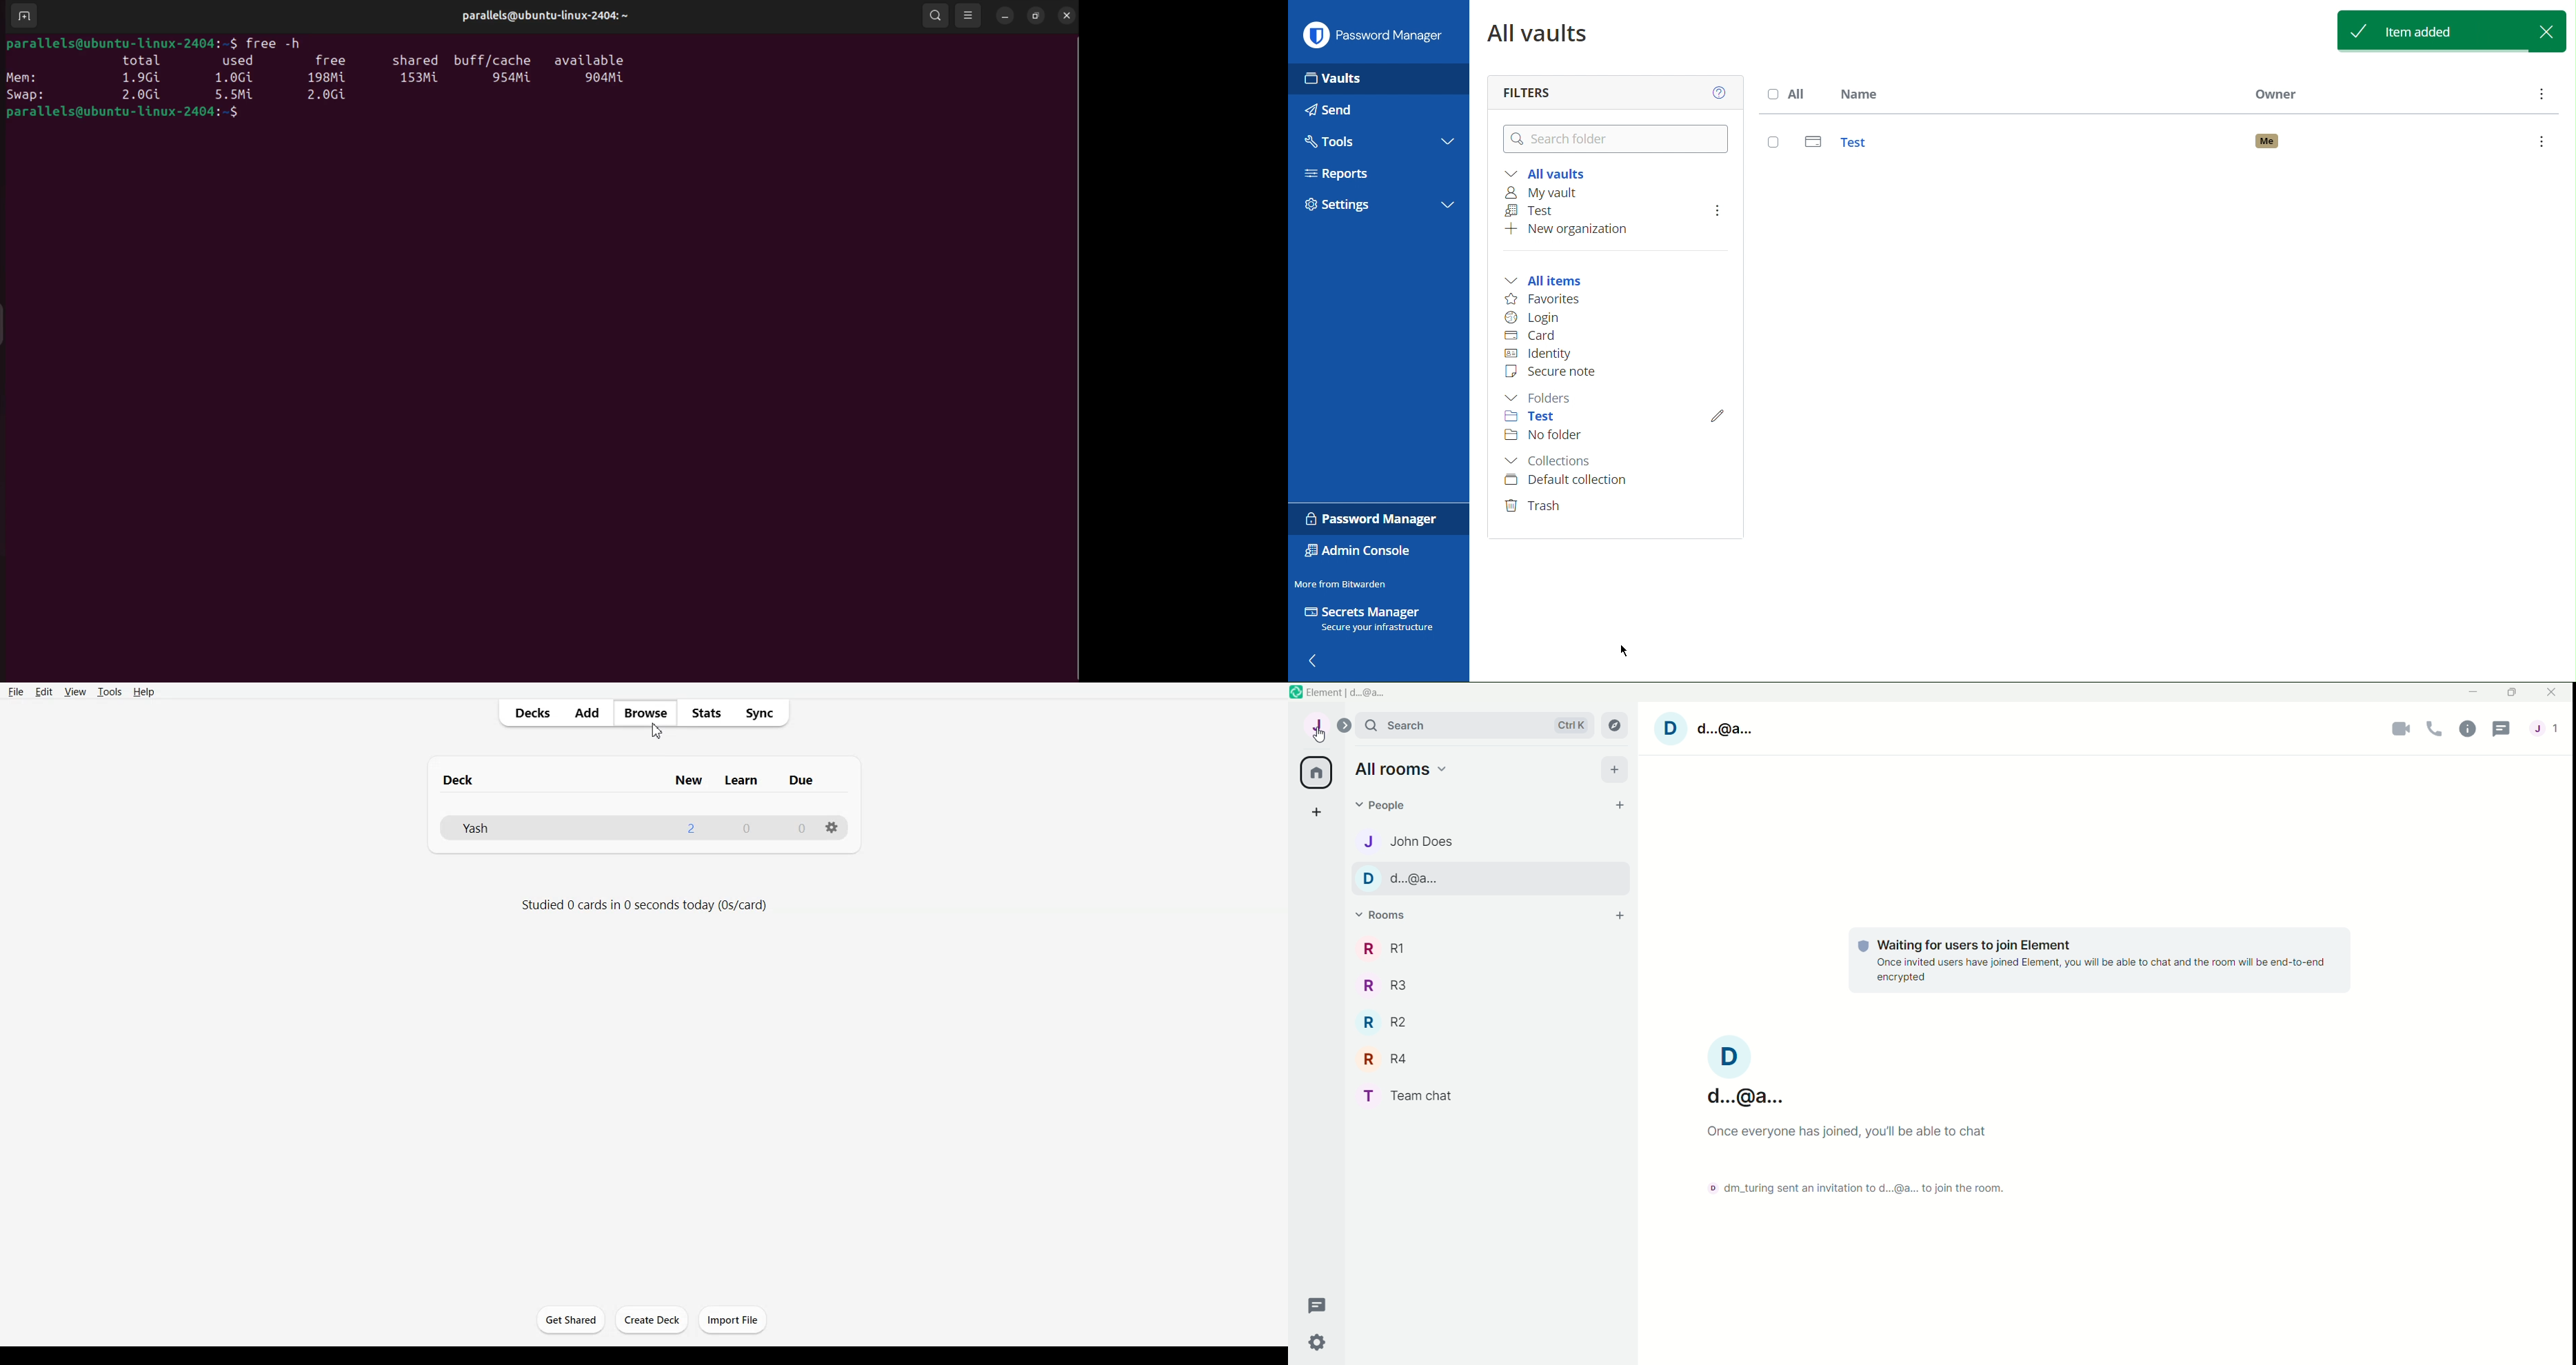 This screenshot has width=2576, height=1372. I want to click on Help, so click(144, 693).